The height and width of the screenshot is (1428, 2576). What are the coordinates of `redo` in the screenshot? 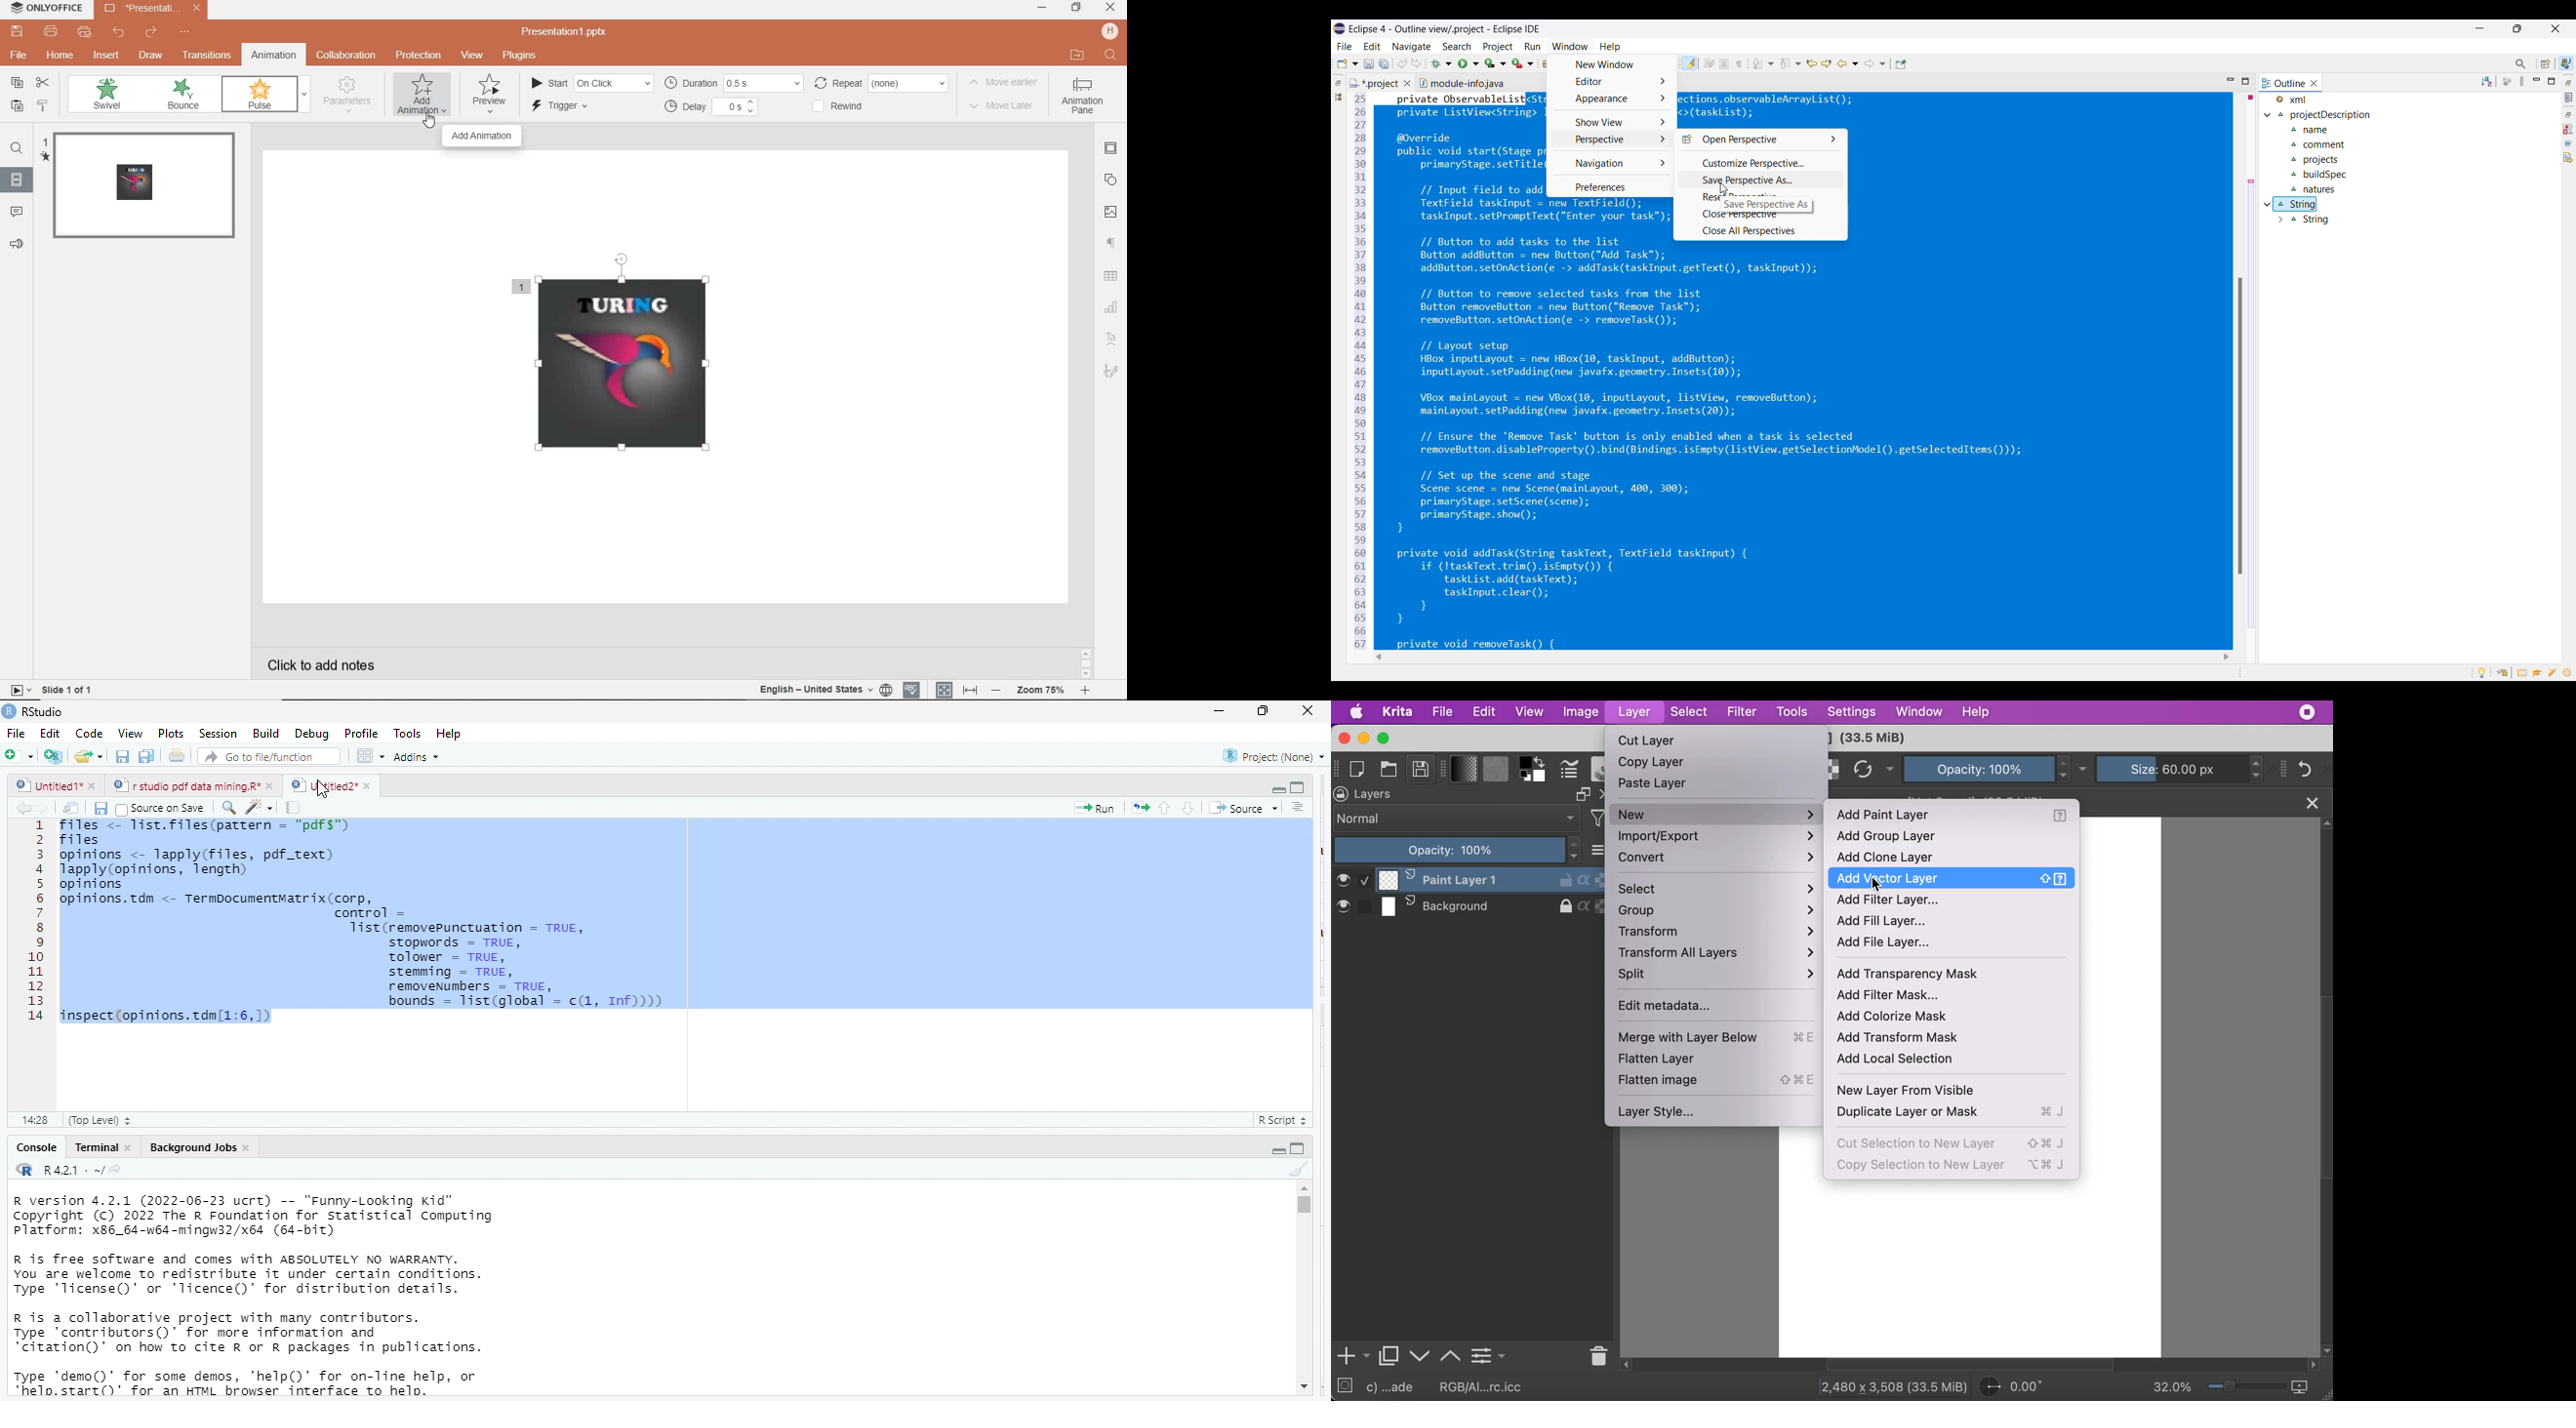 It's located at (150, 32).